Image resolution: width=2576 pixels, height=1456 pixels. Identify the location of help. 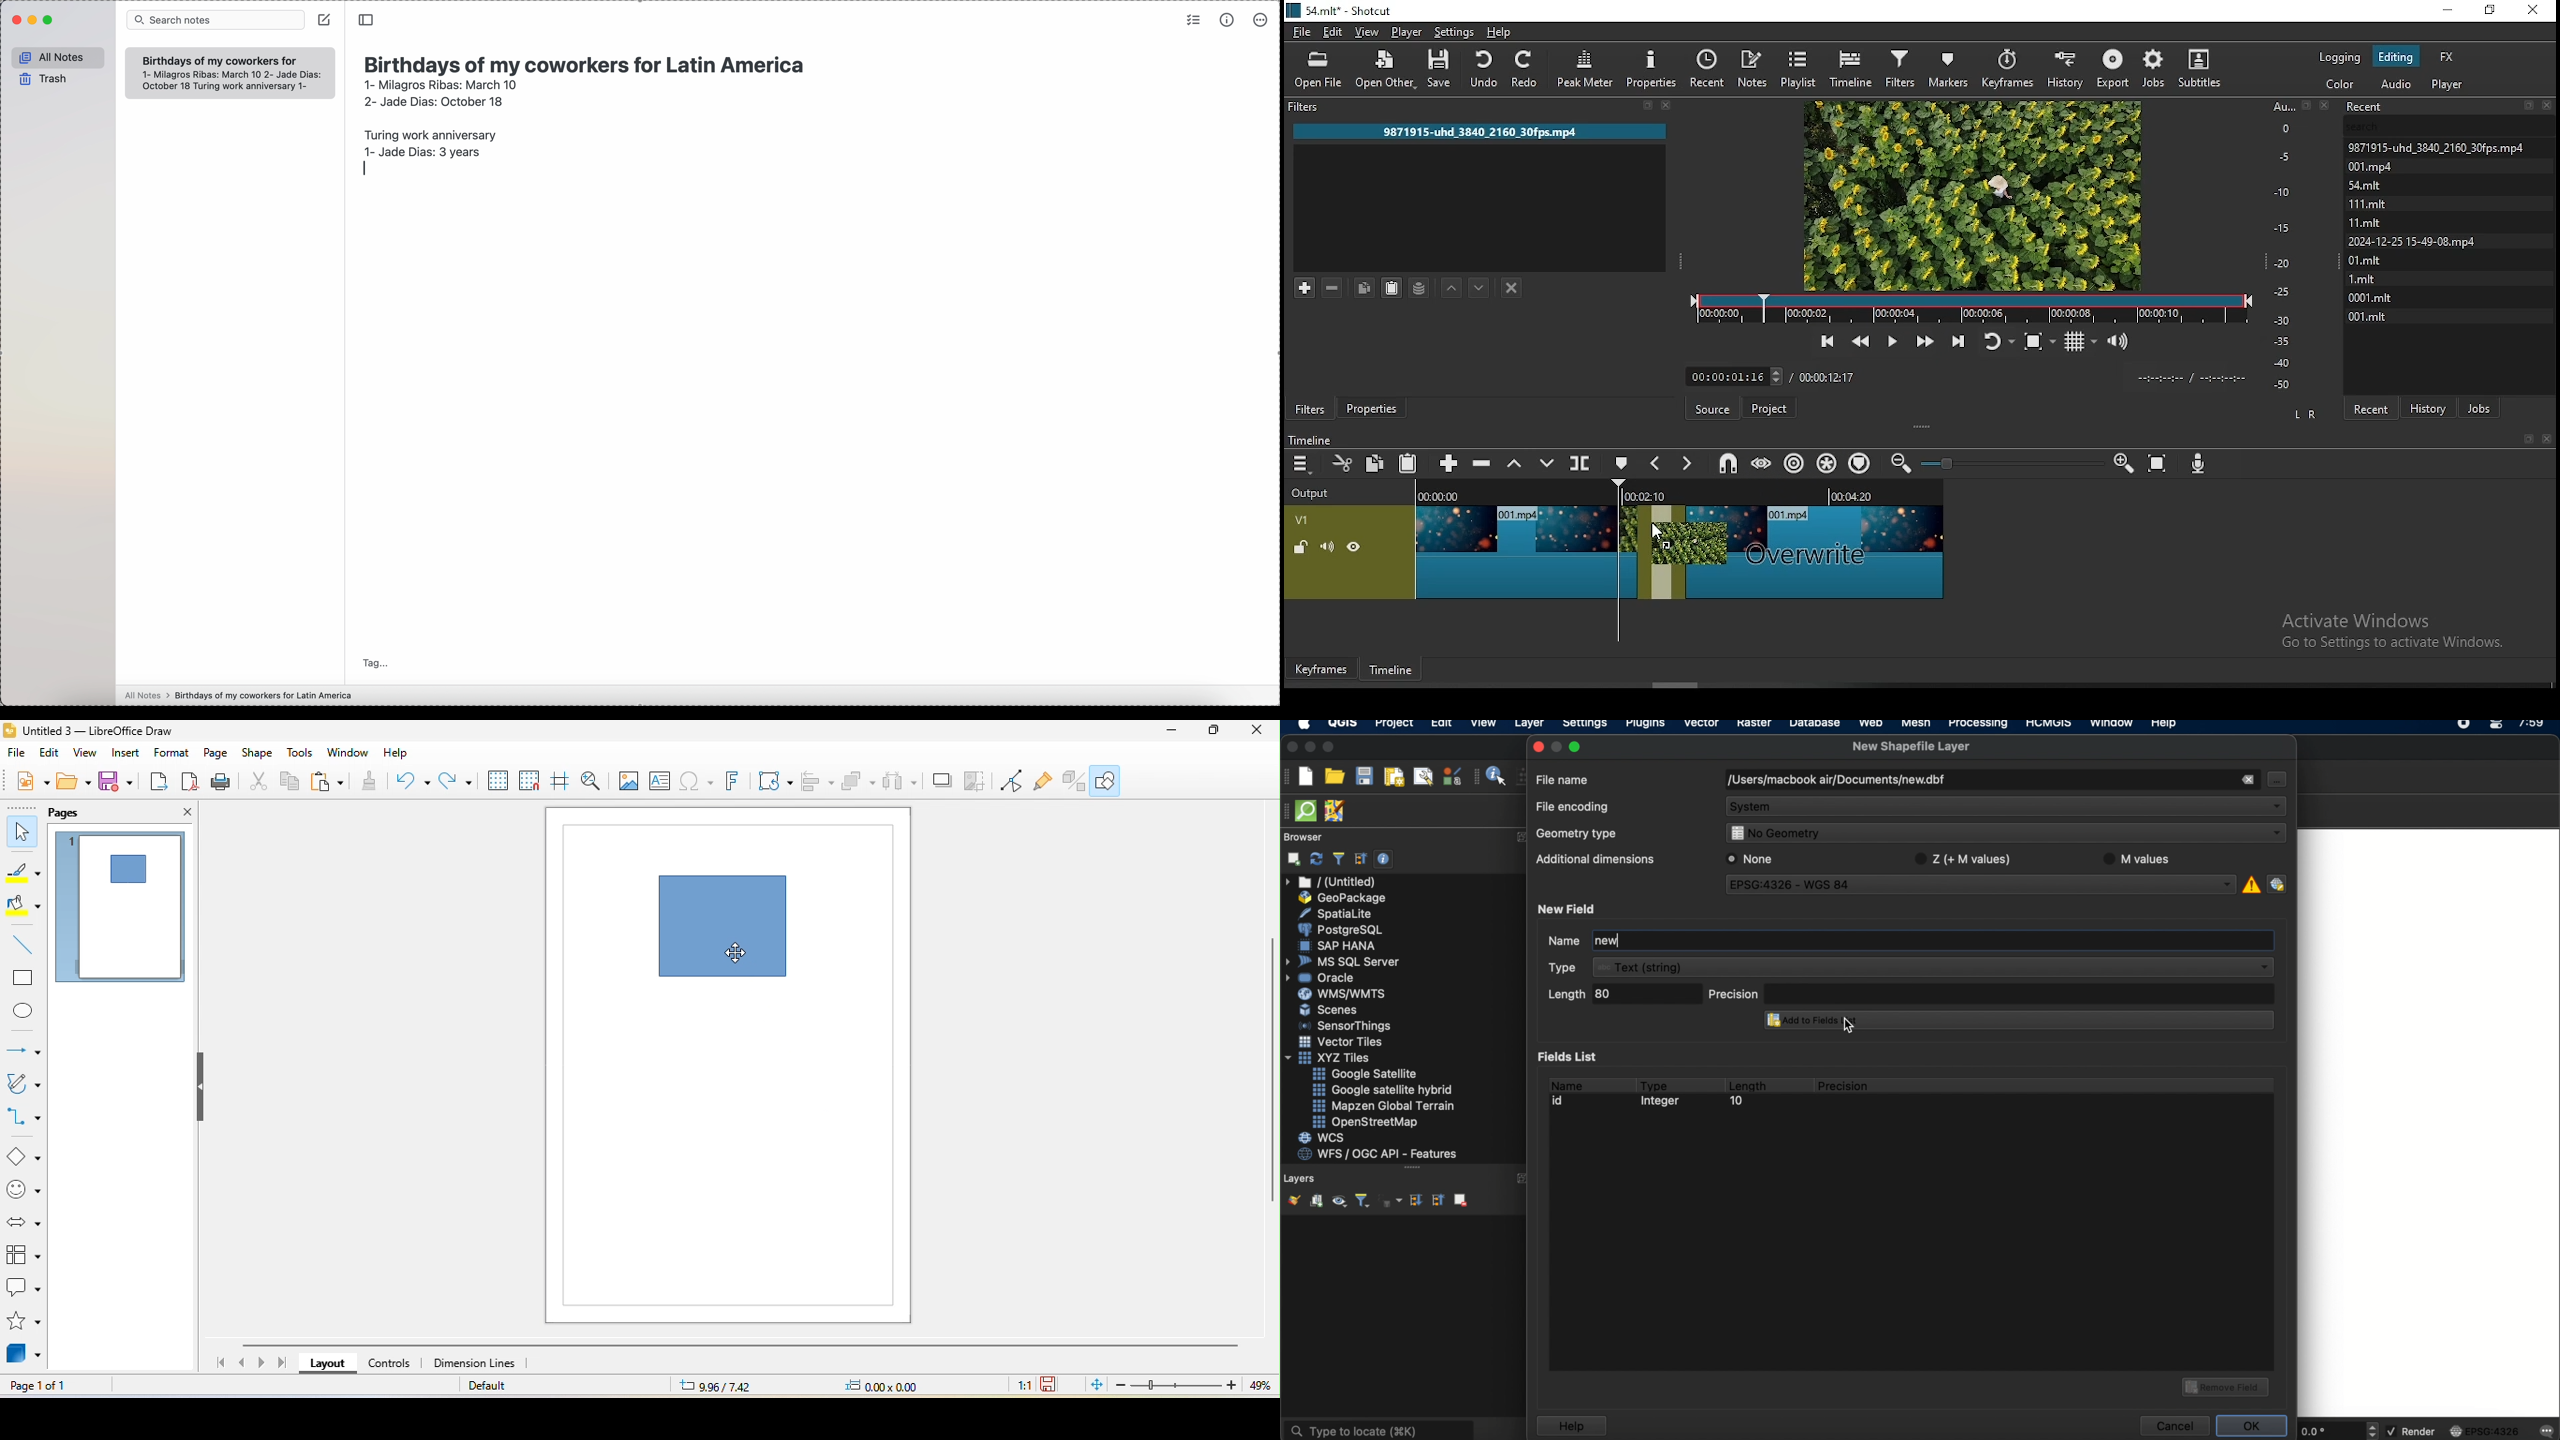
(1501, 32).